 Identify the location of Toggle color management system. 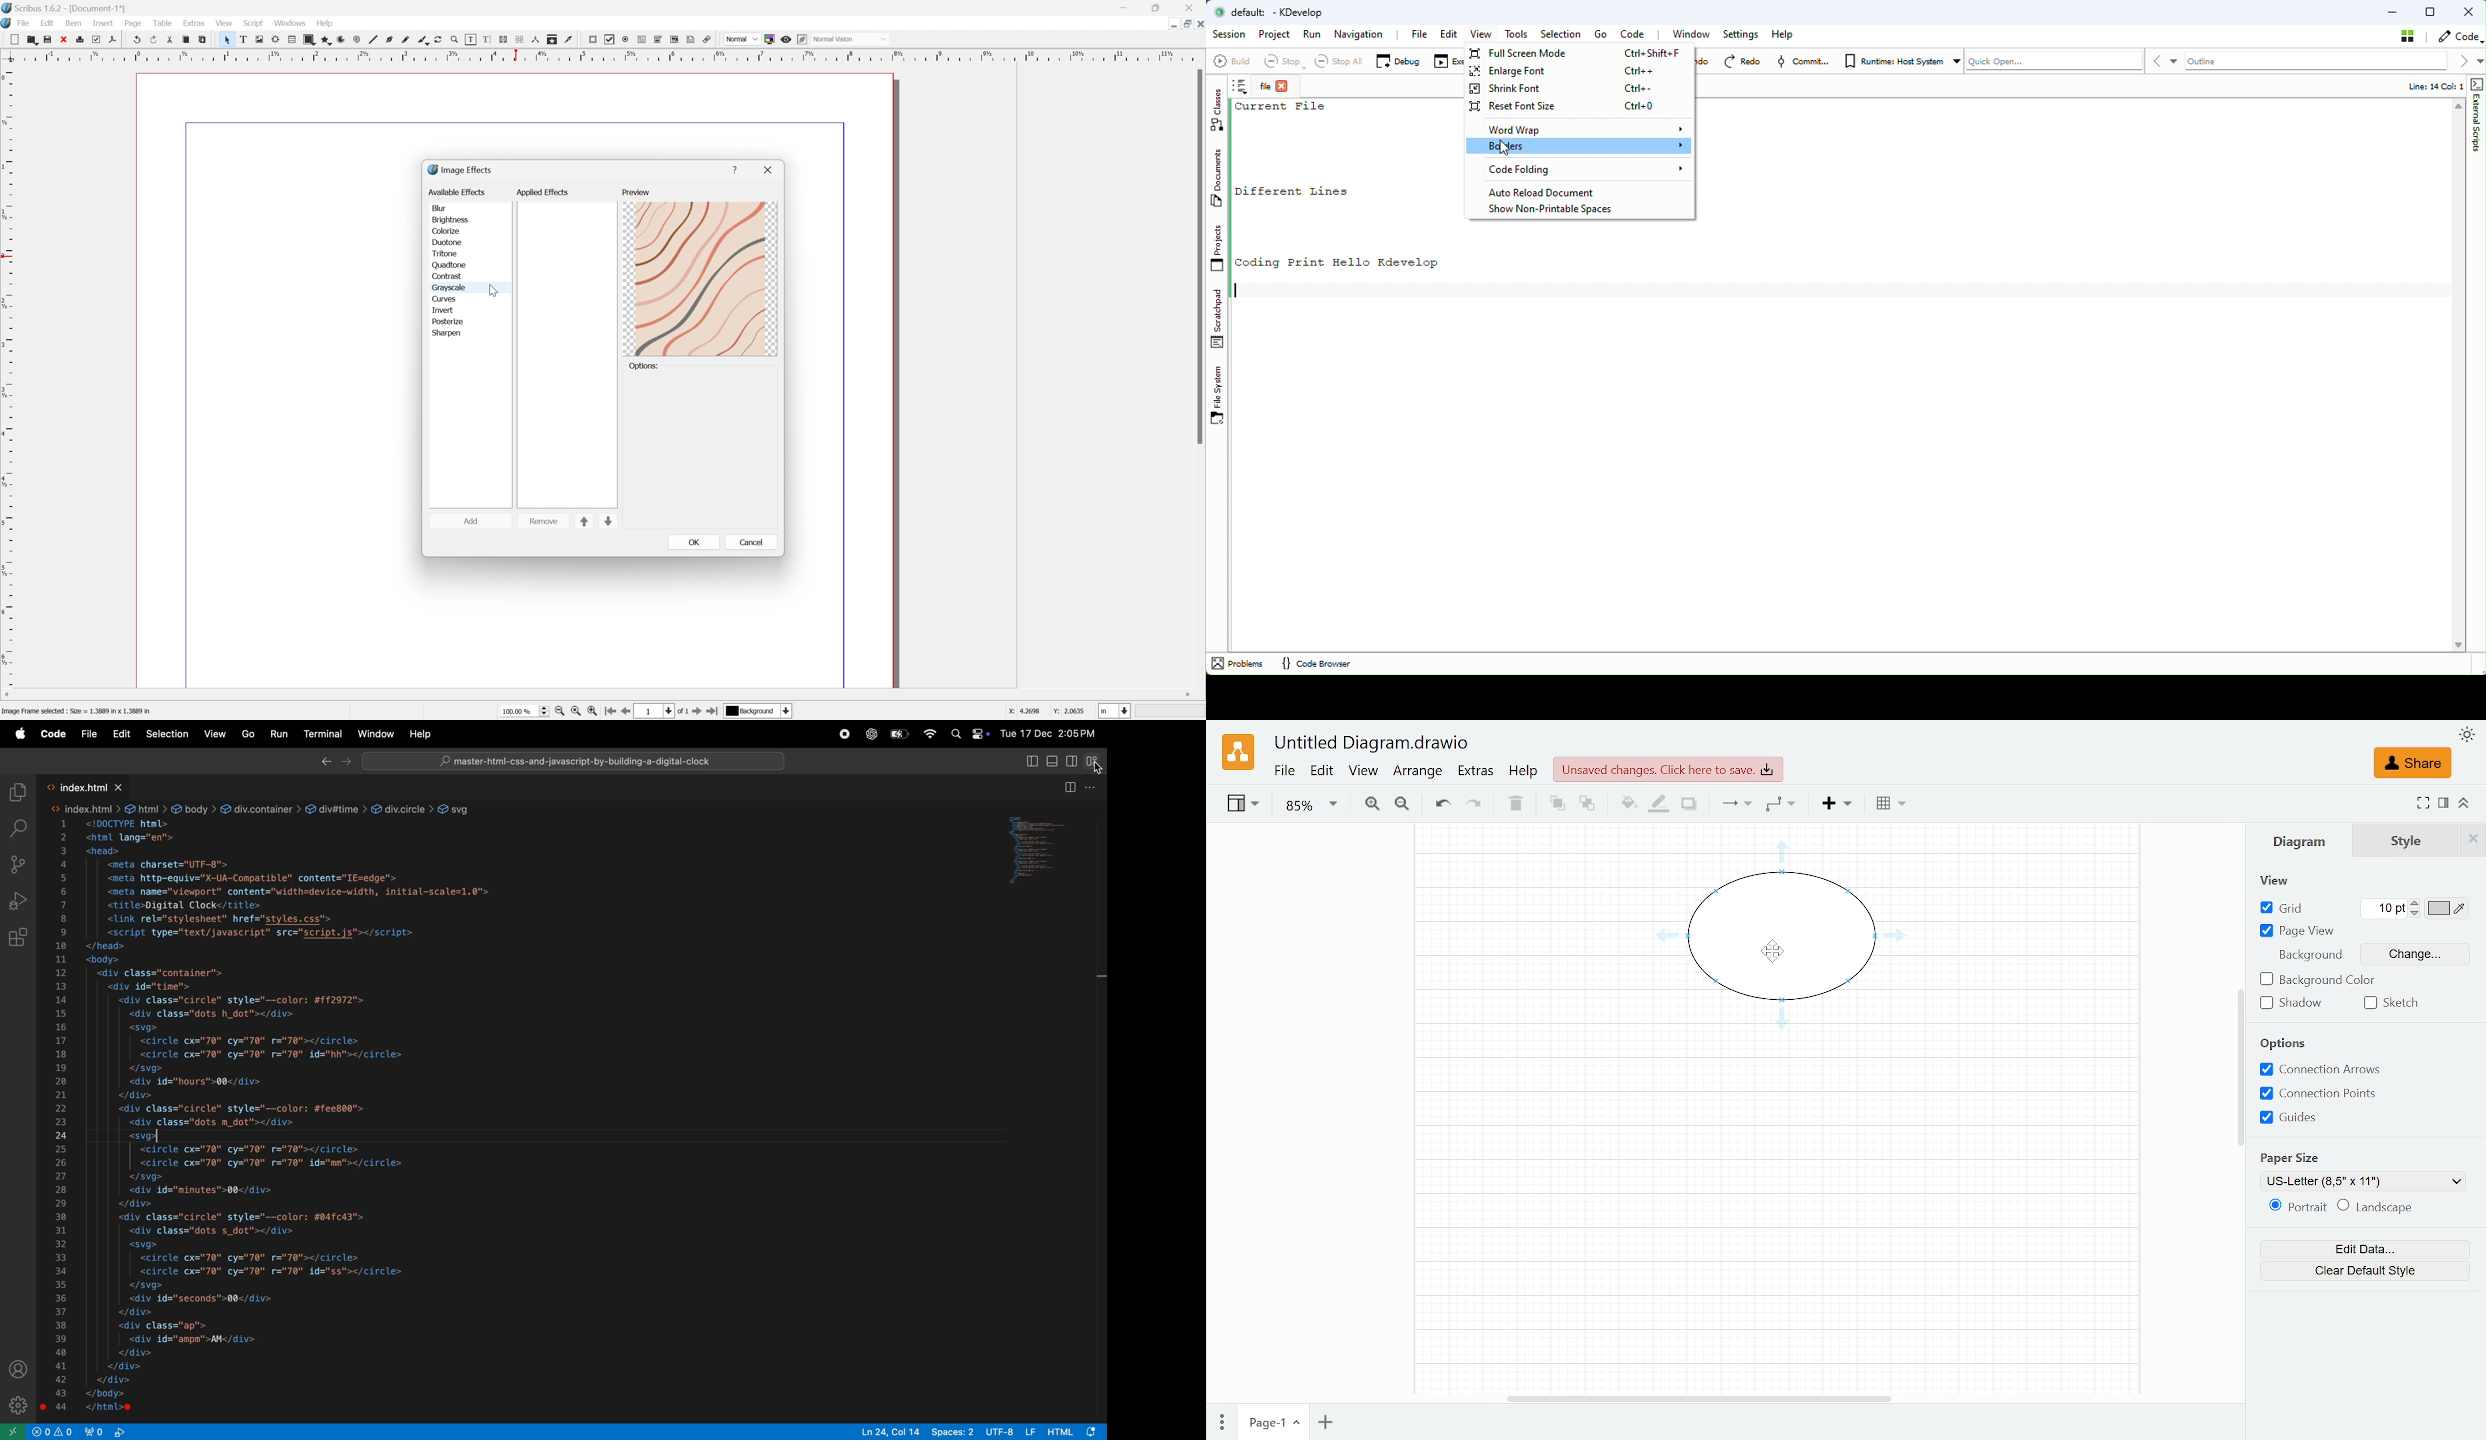
(772, 39).